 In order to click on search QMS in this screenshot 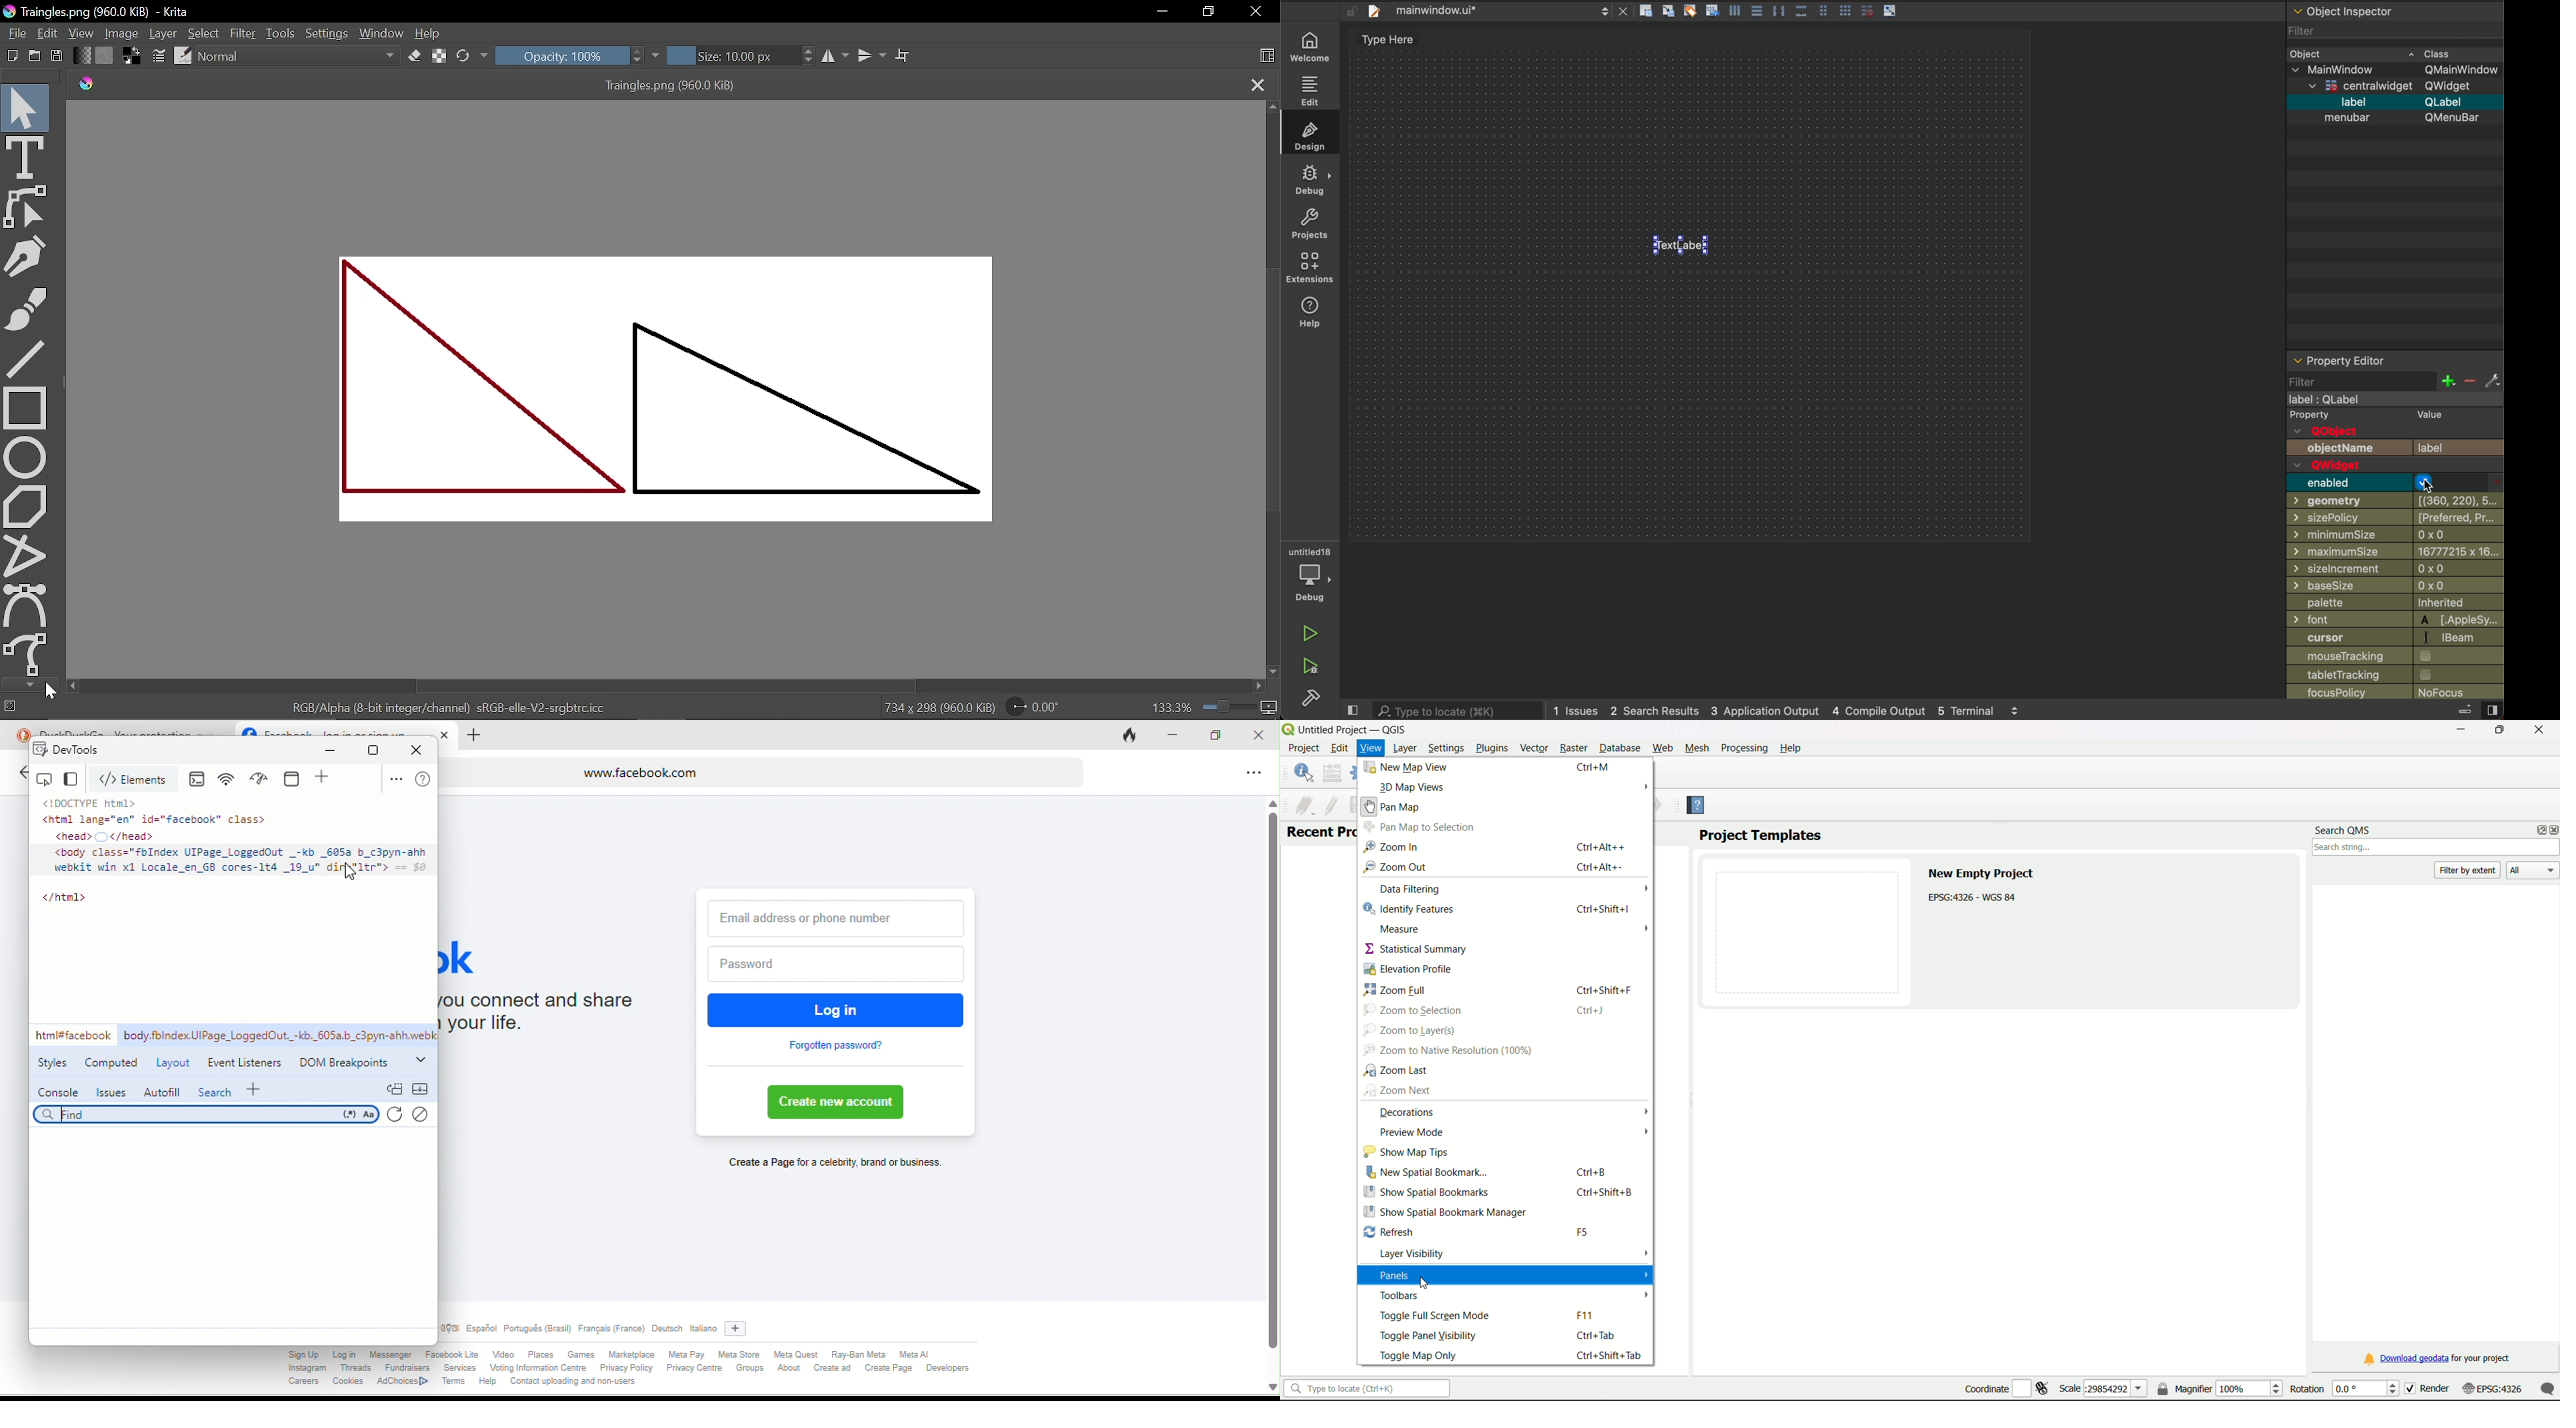, I will do `click(2343, 828)`.